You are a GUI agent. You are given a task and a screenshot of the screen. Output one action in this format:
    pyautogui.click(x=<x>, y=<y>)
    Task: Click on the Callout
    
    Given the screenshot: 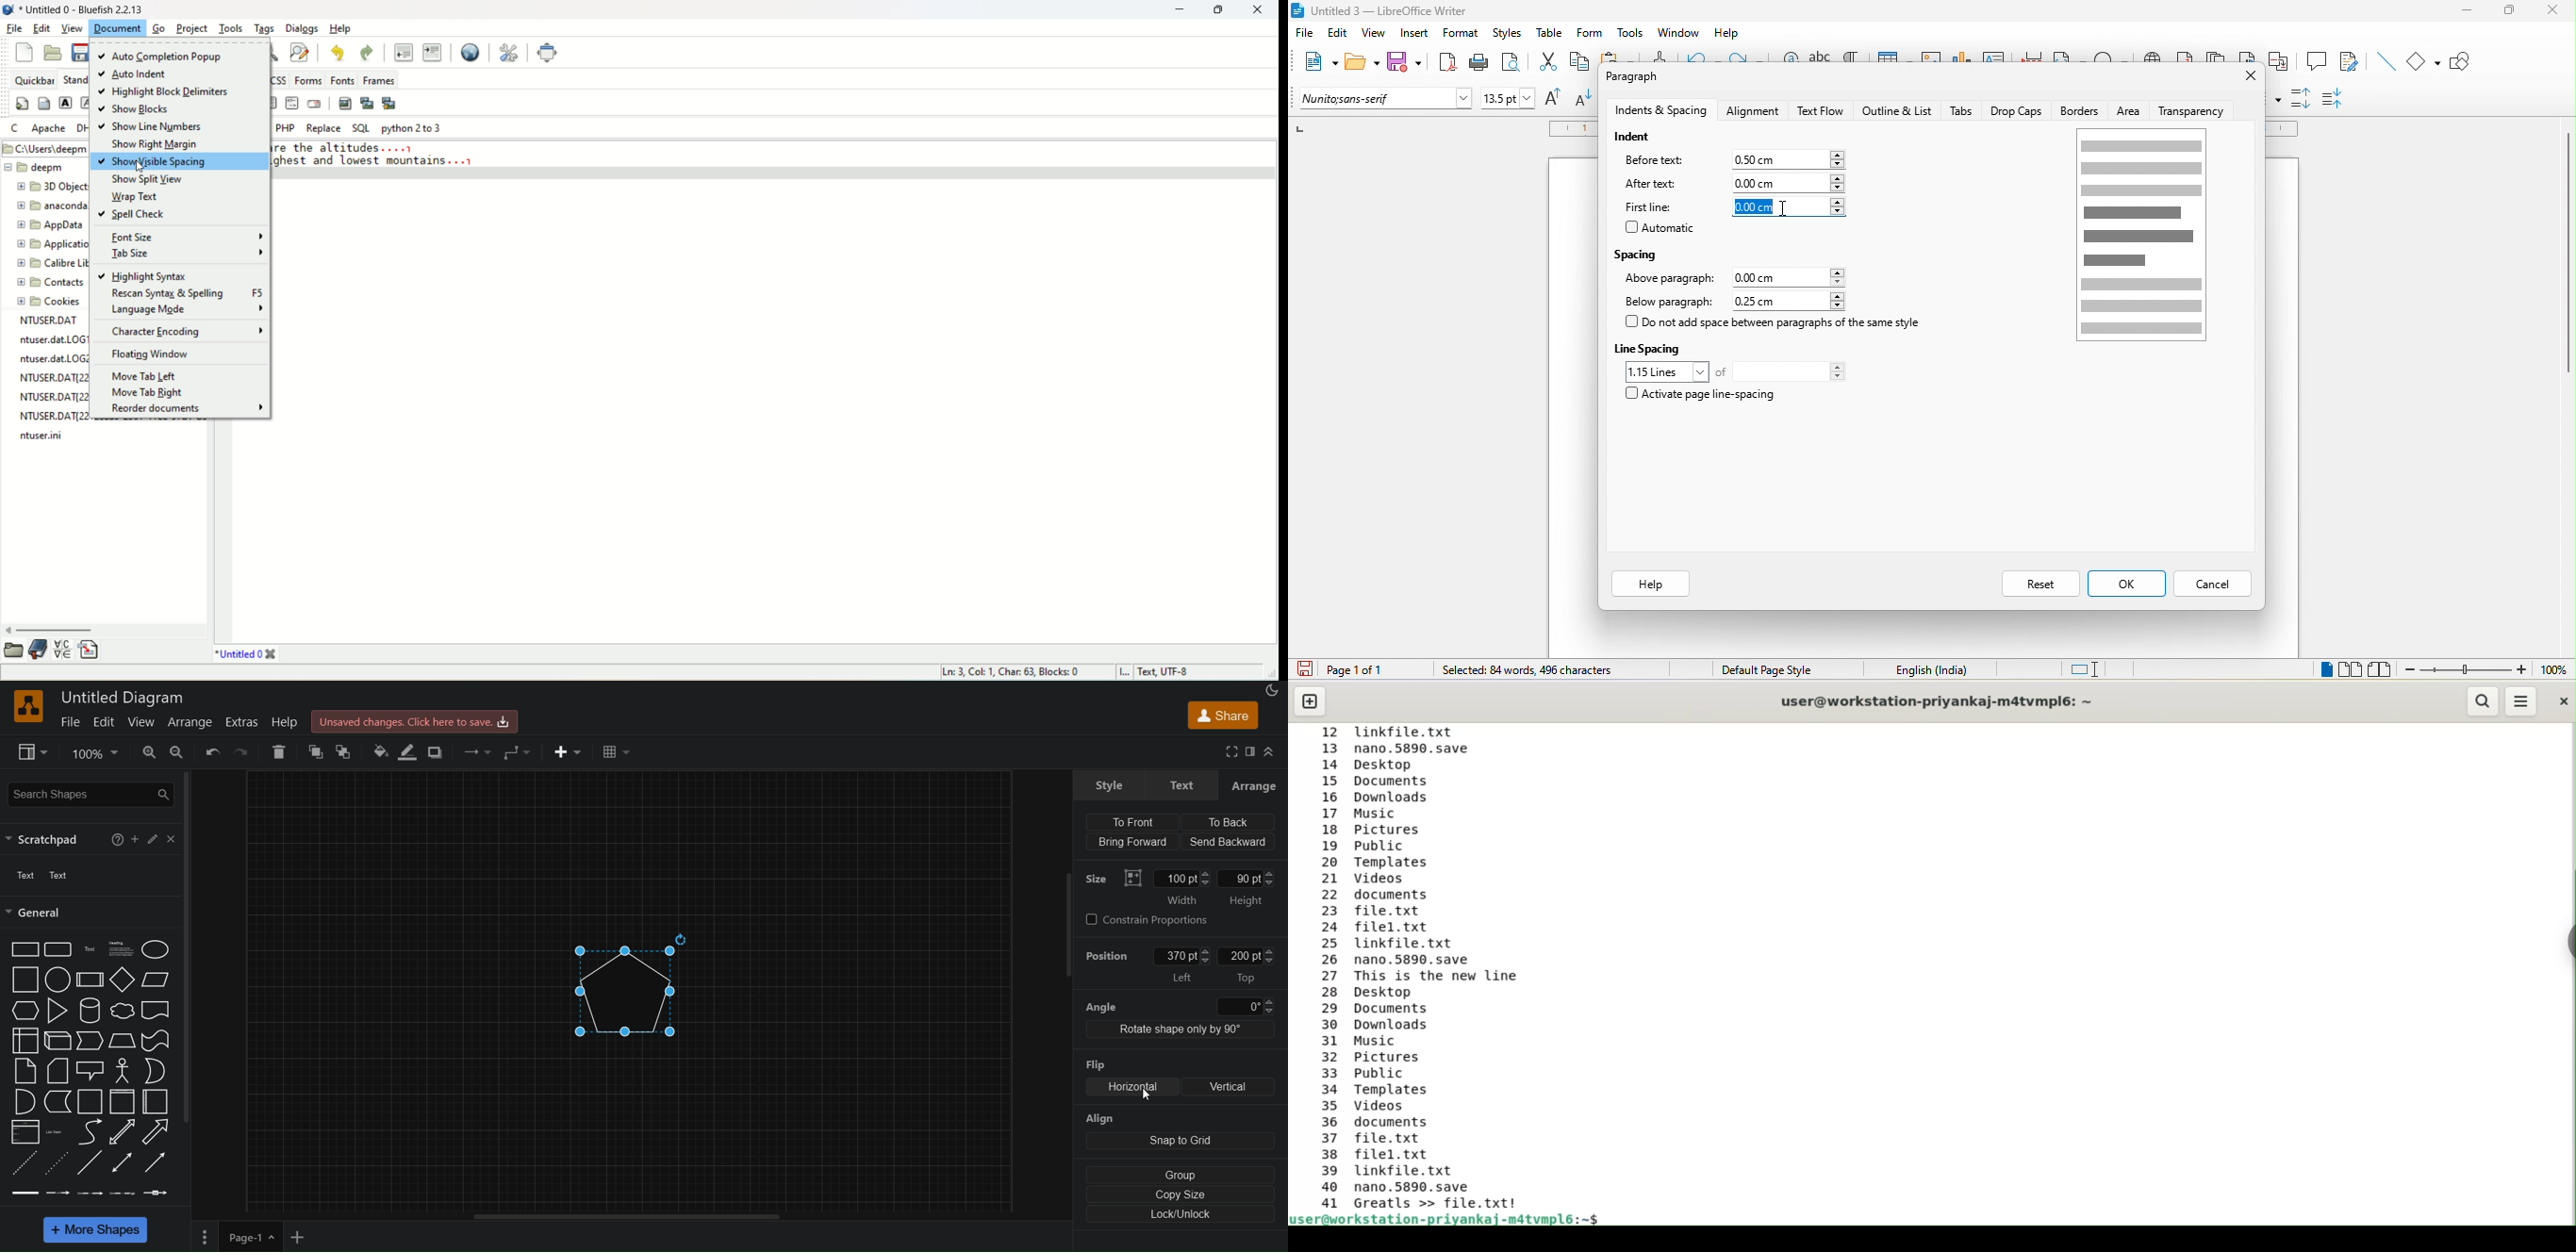 What is the action you would take?
    pyautogui.click(x=90, y=1072)
    